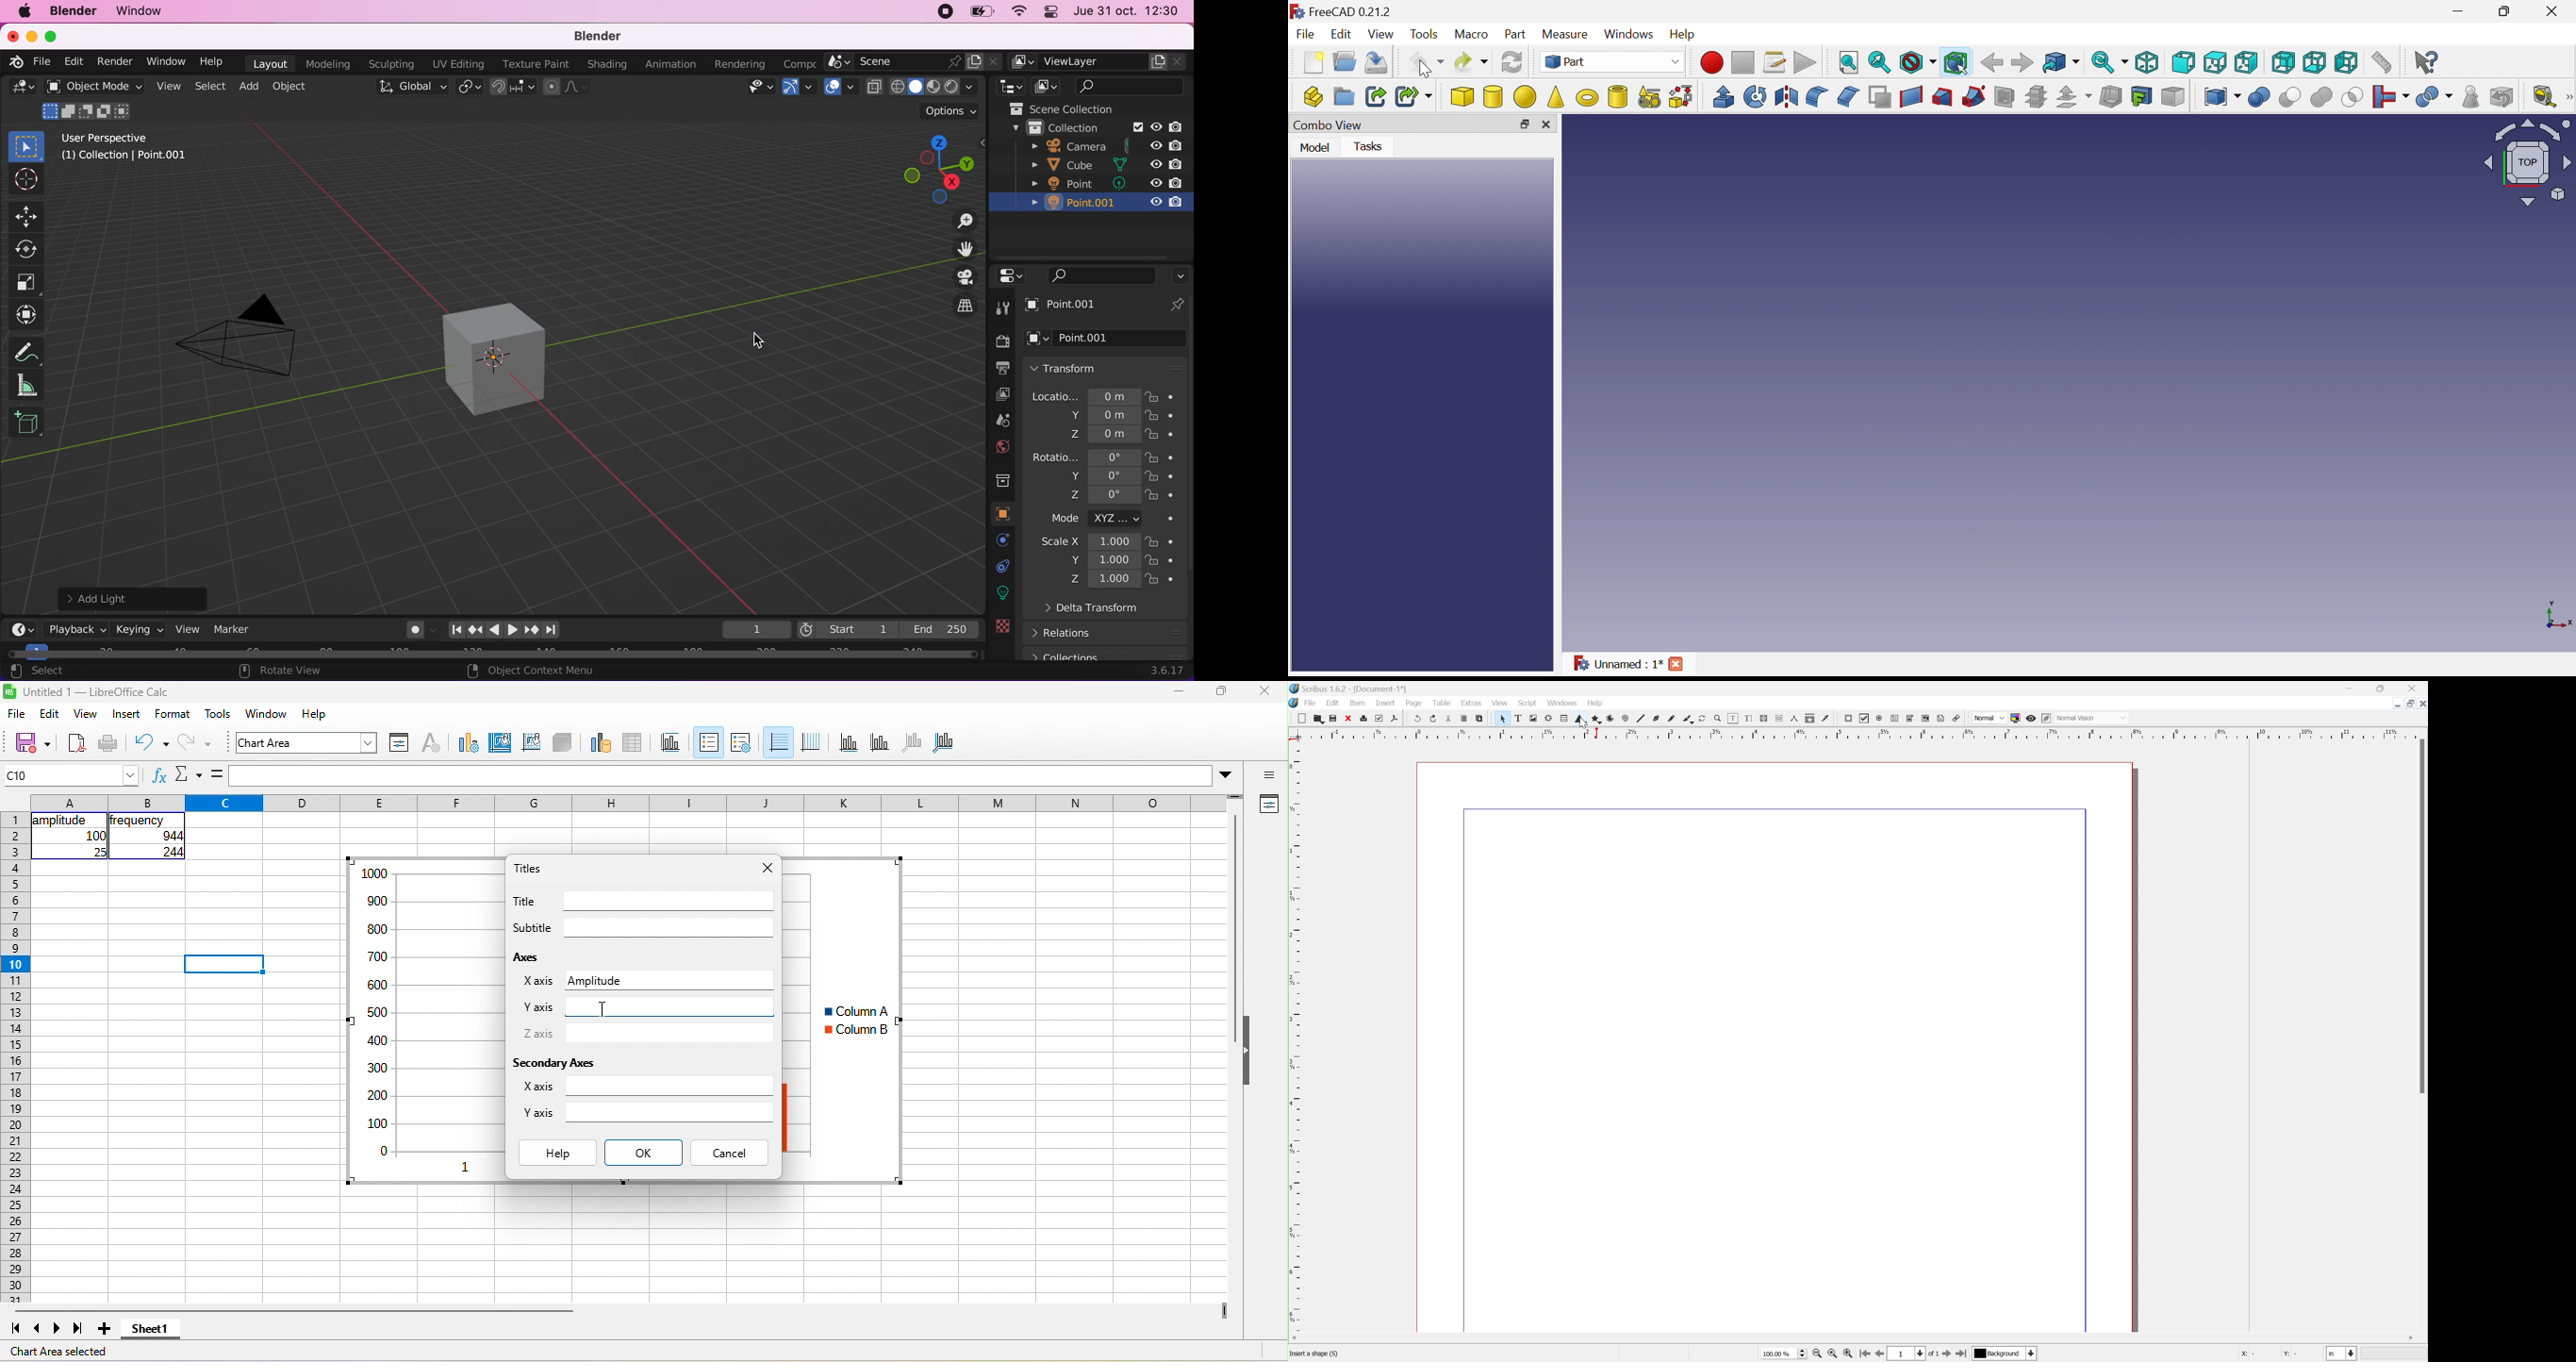 Image resolution: width=2576 pixels, height=1372 pixels. Describe the element at coordinates (531, 743) in the screenshot. I see `chart wall` at that location.